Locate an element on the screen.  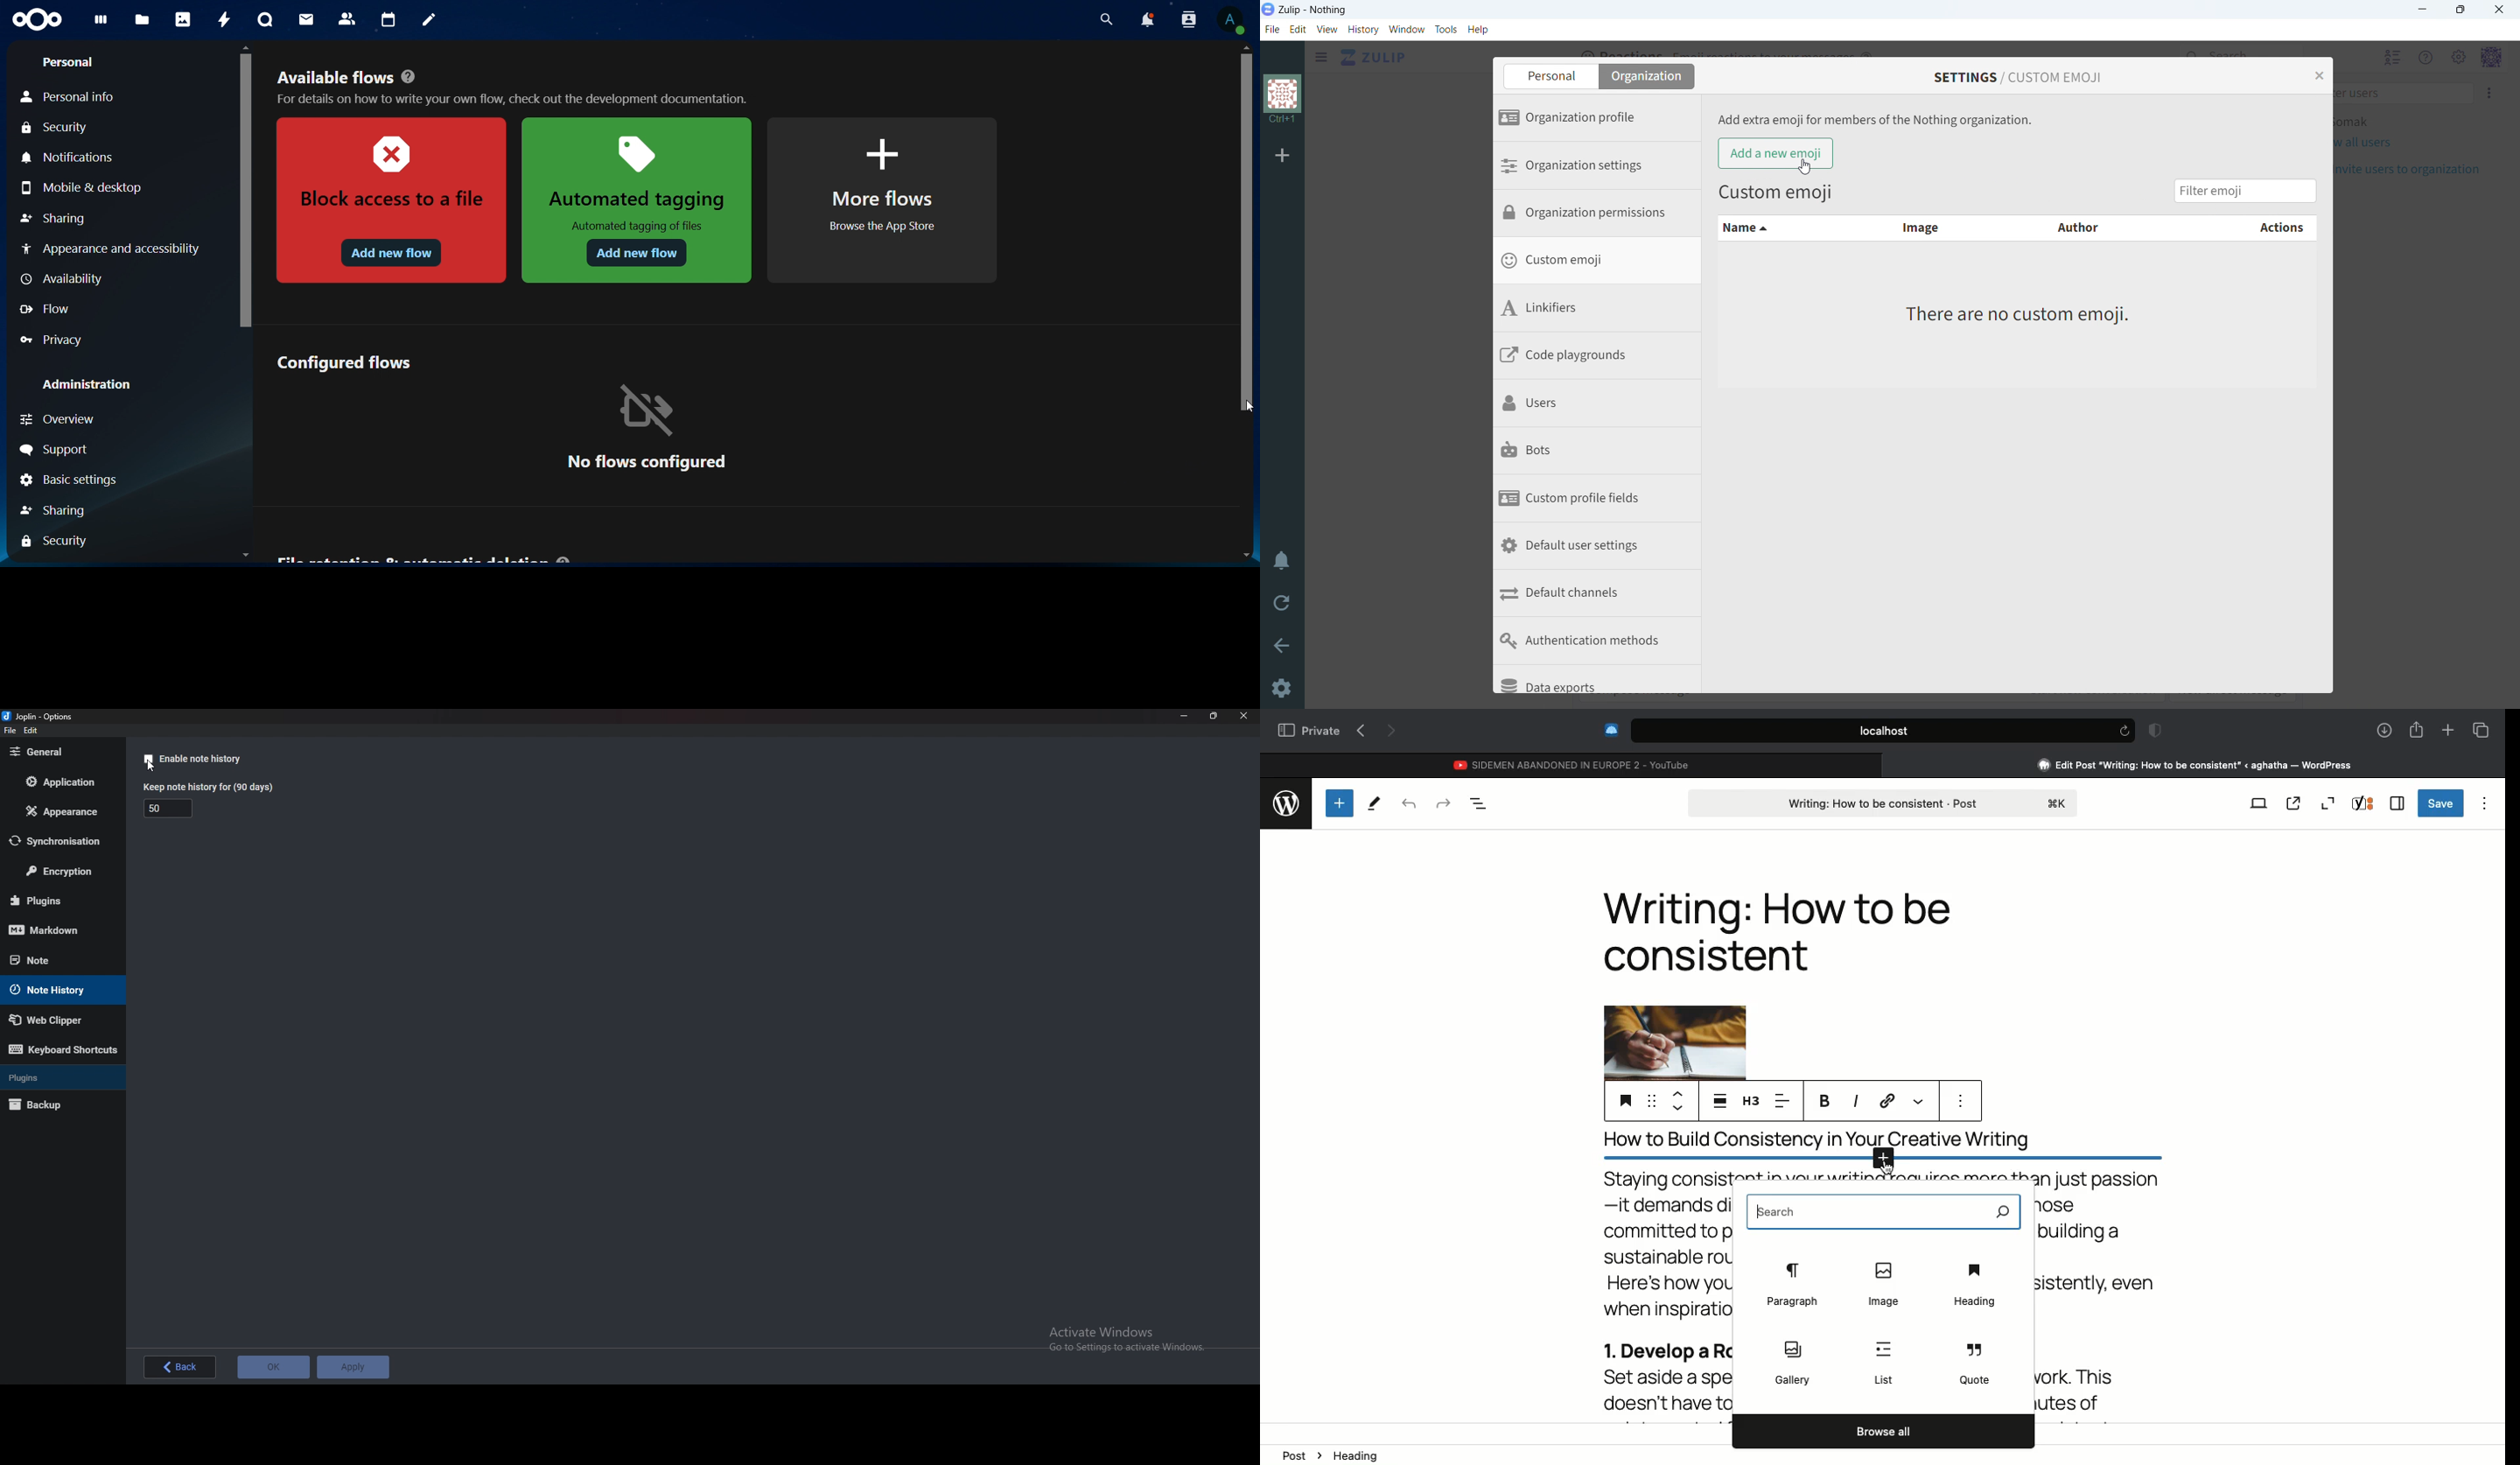
Image is located at coordinates (1886, 1284).